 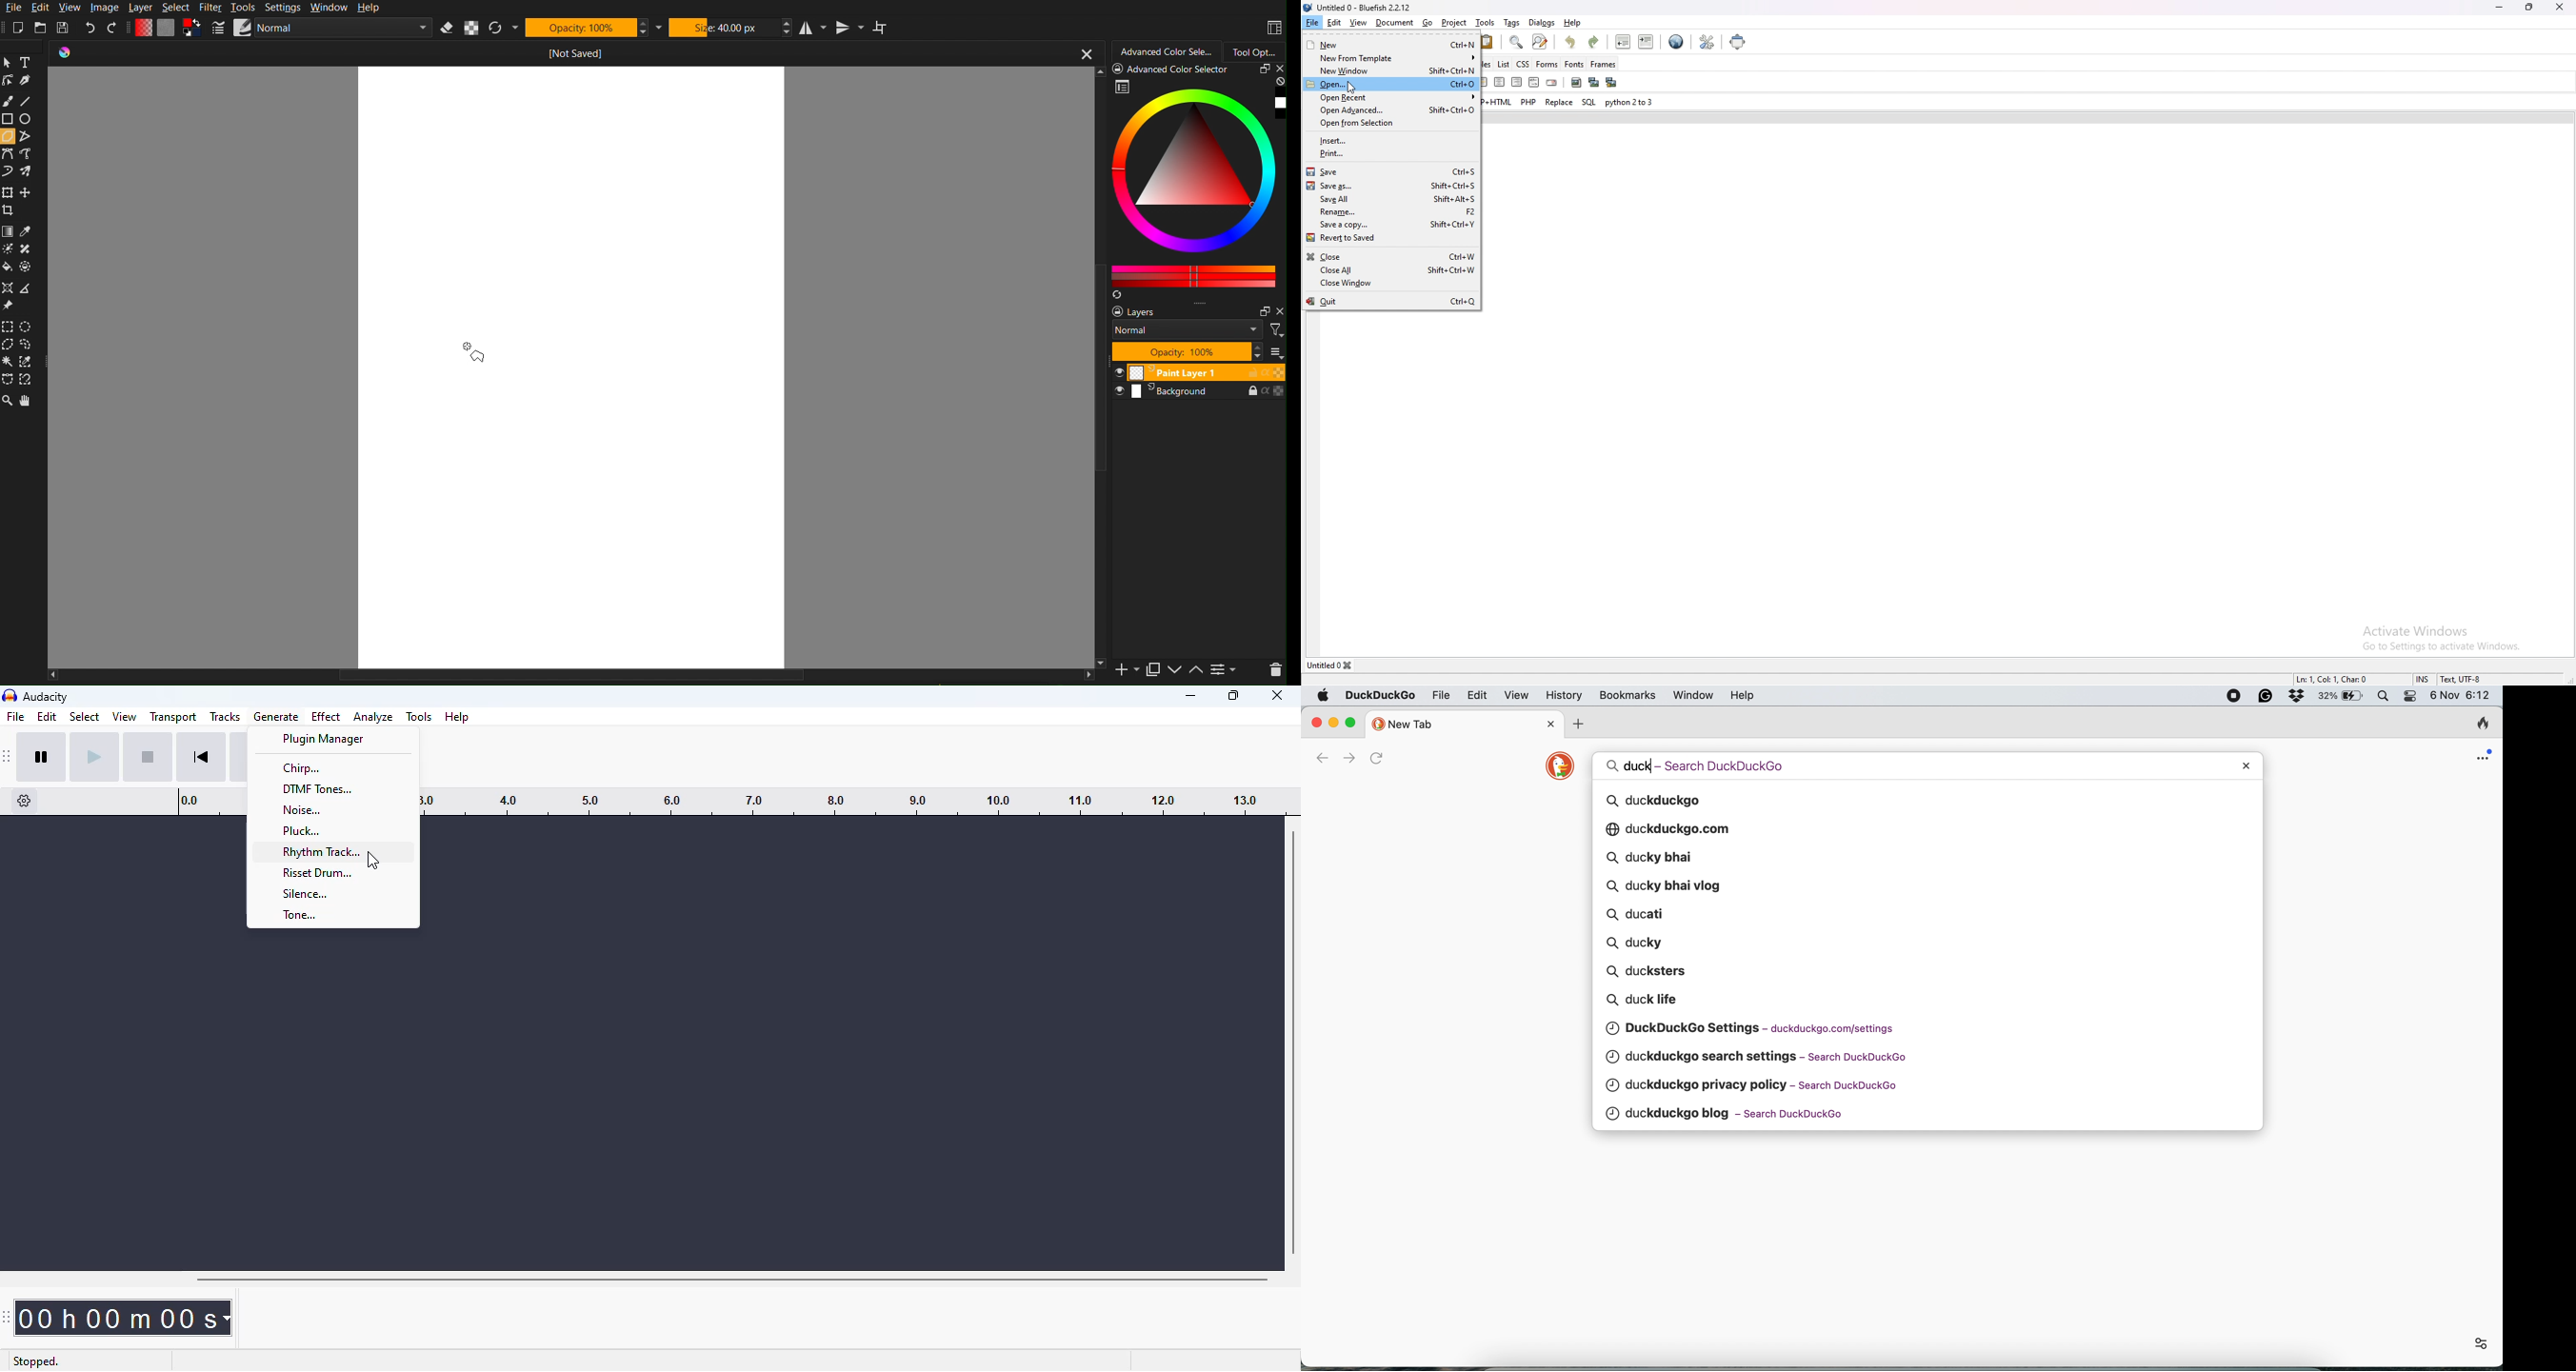 I want to click on tools, so click(x=418, y=717).